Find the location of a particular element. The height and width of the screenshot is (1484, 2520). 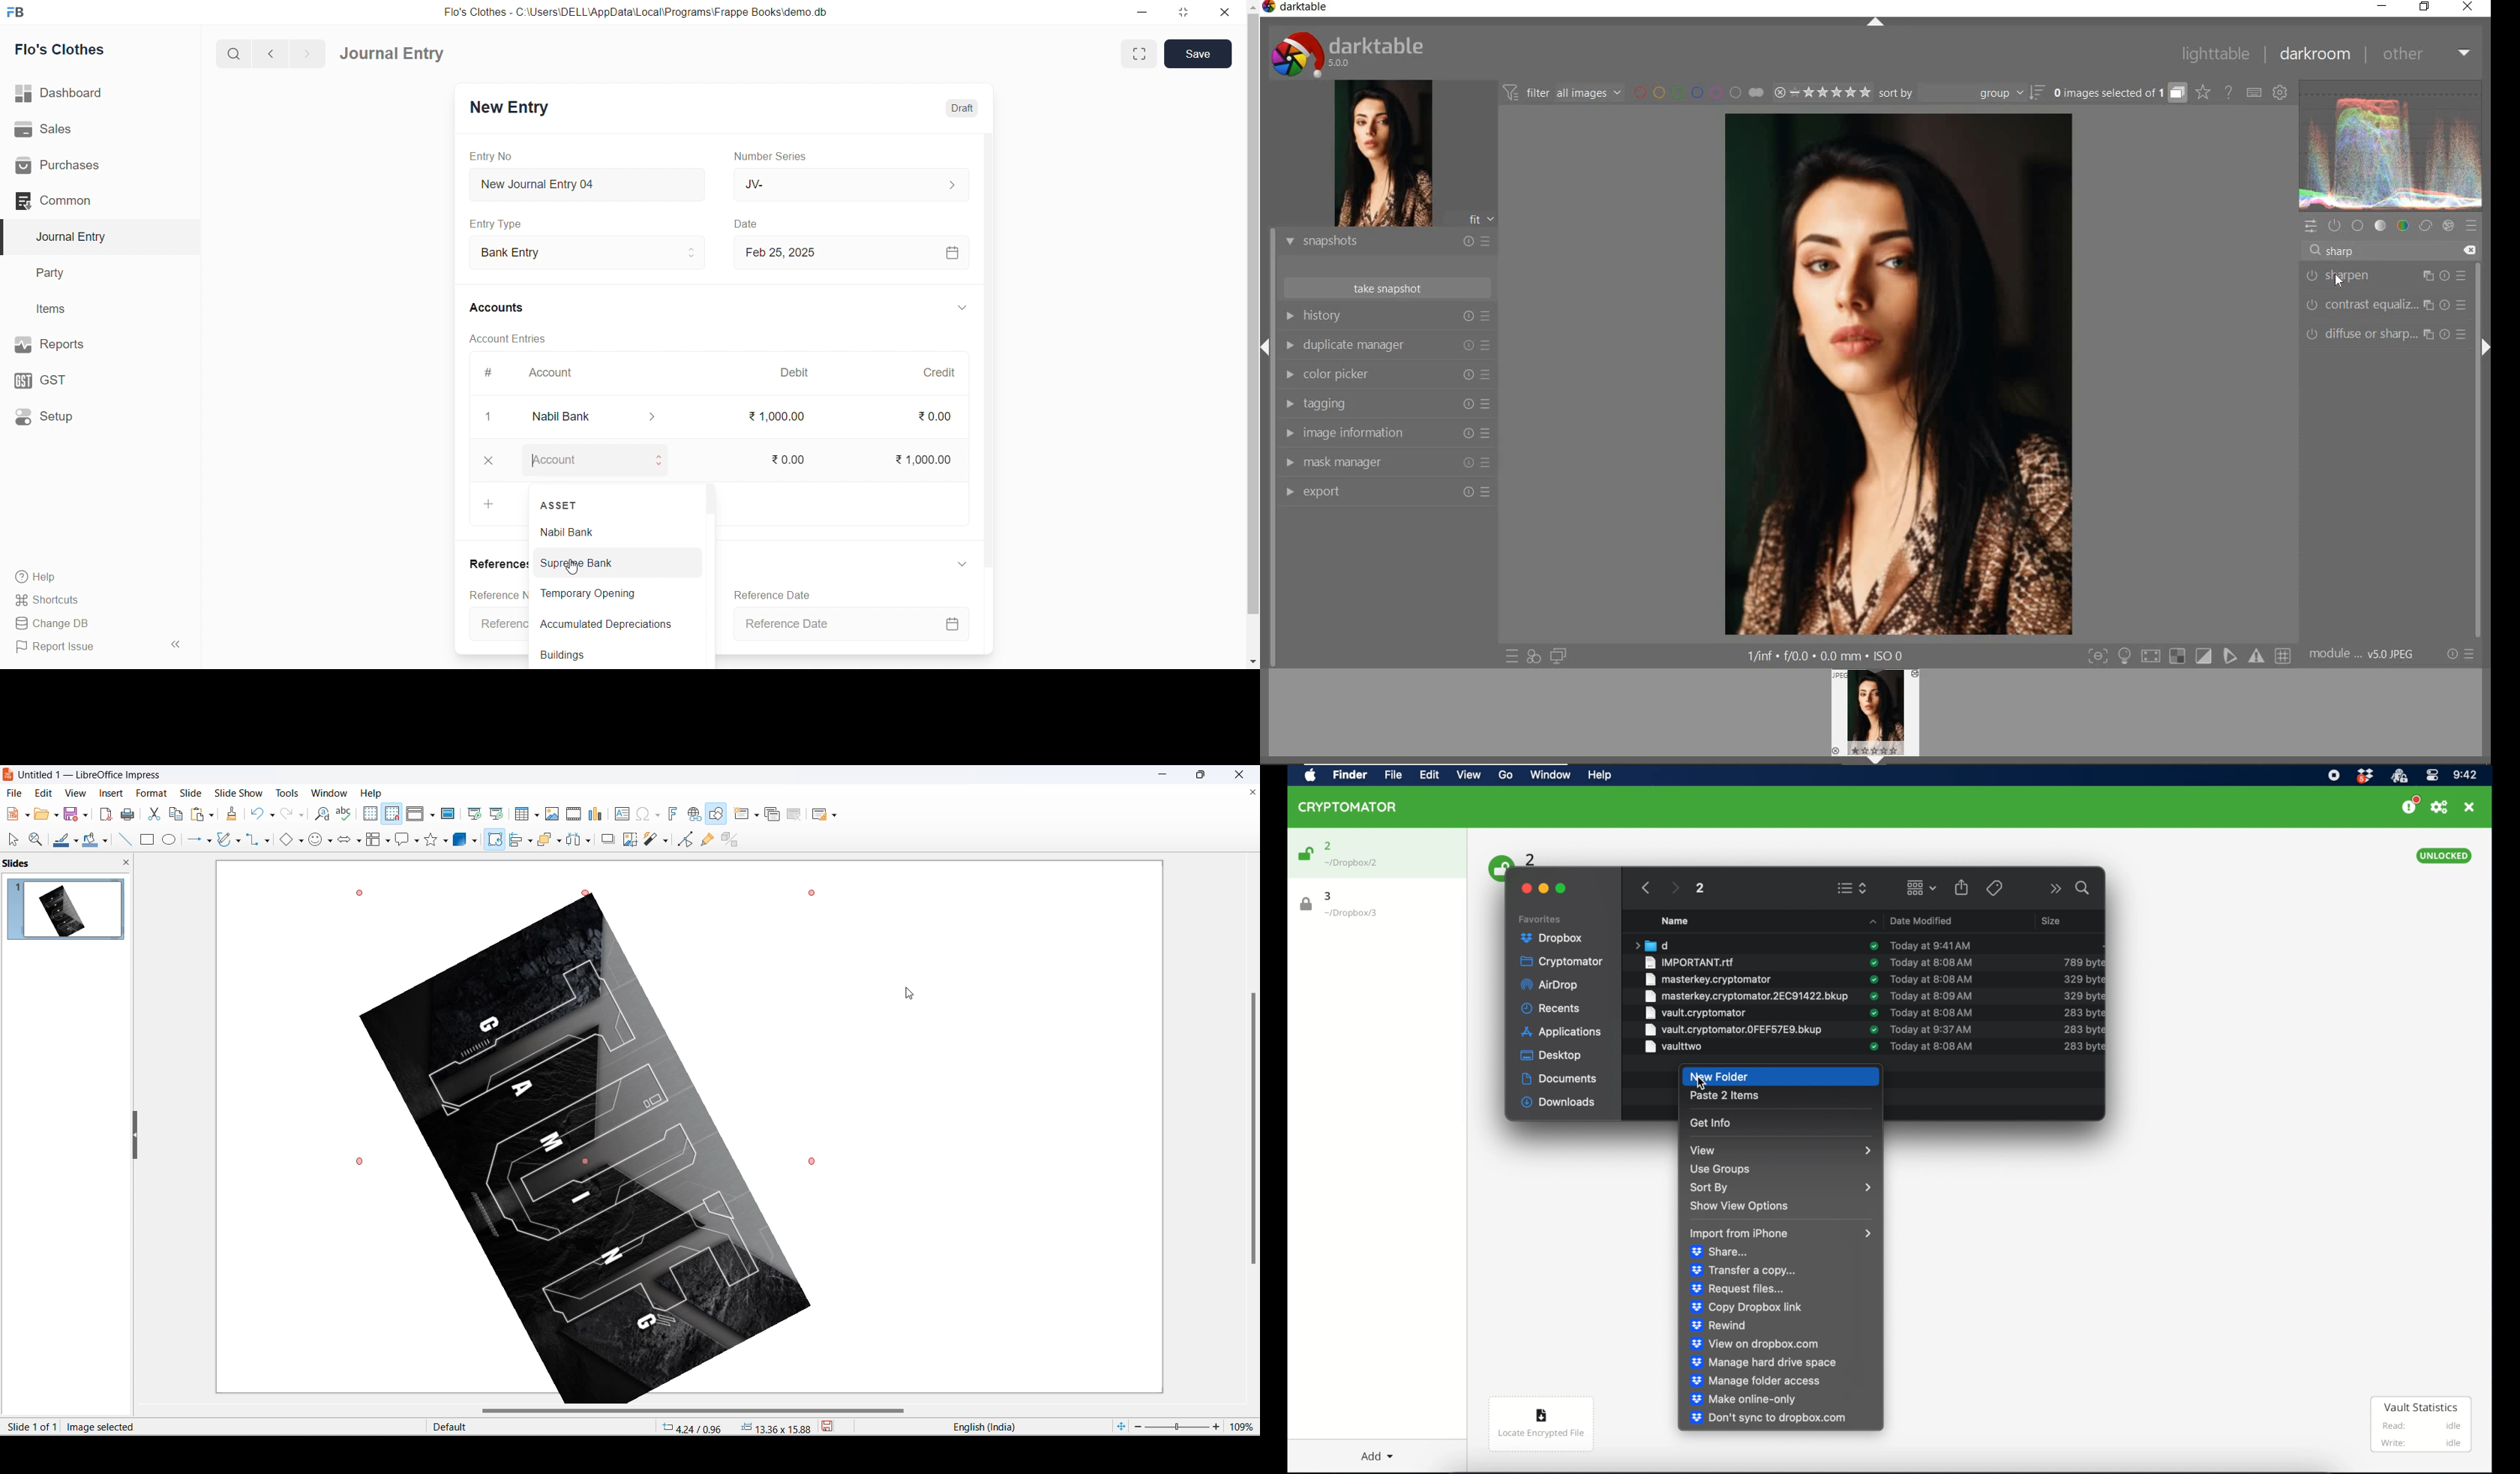

 is located at coordinates (1931, 979).